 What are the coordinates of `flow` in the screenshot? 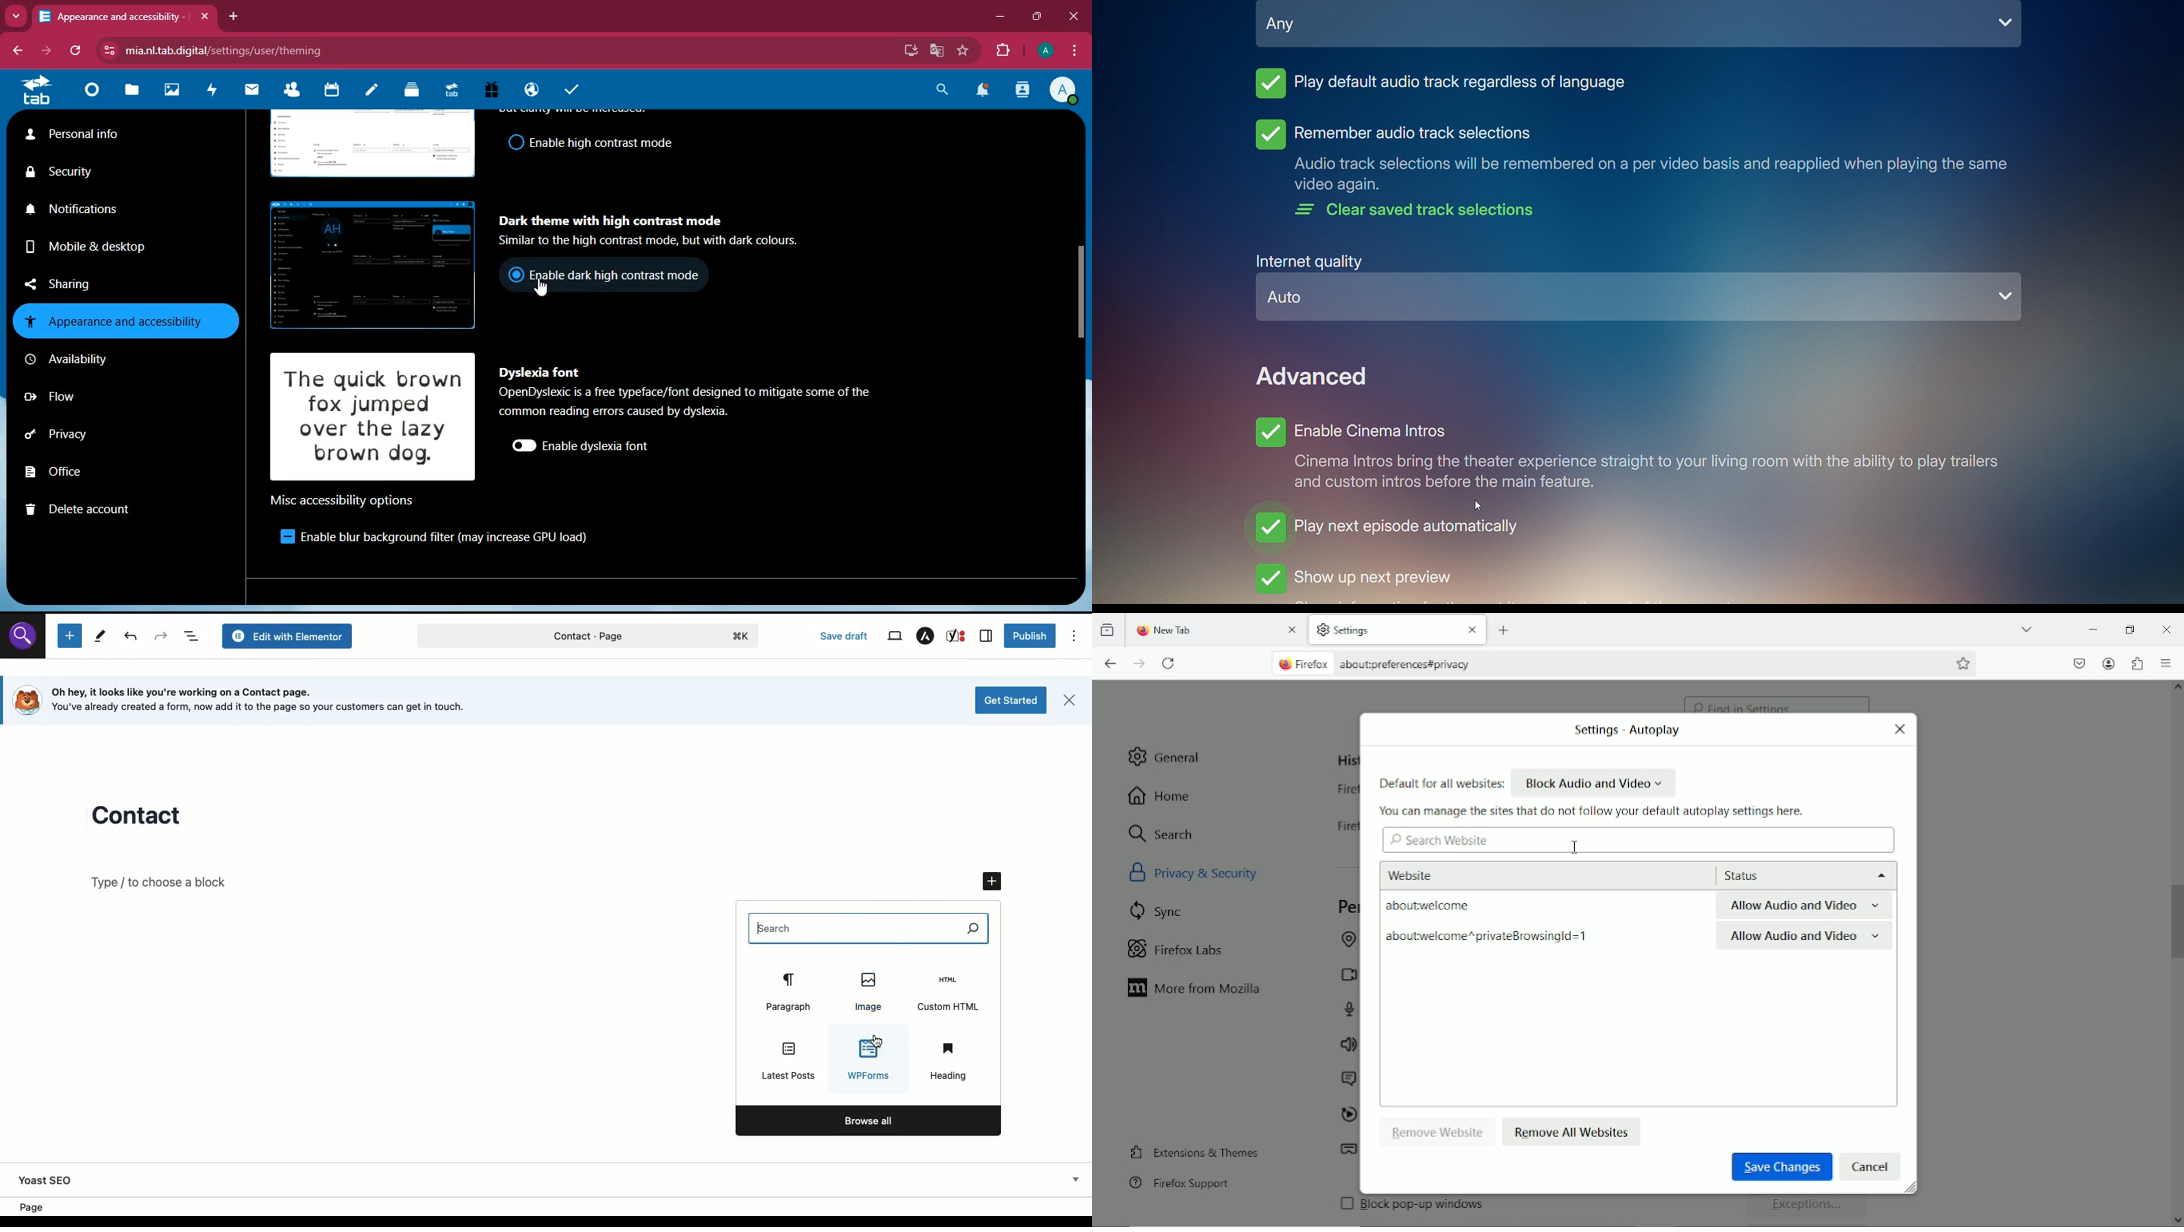 It's located at (88, 396).